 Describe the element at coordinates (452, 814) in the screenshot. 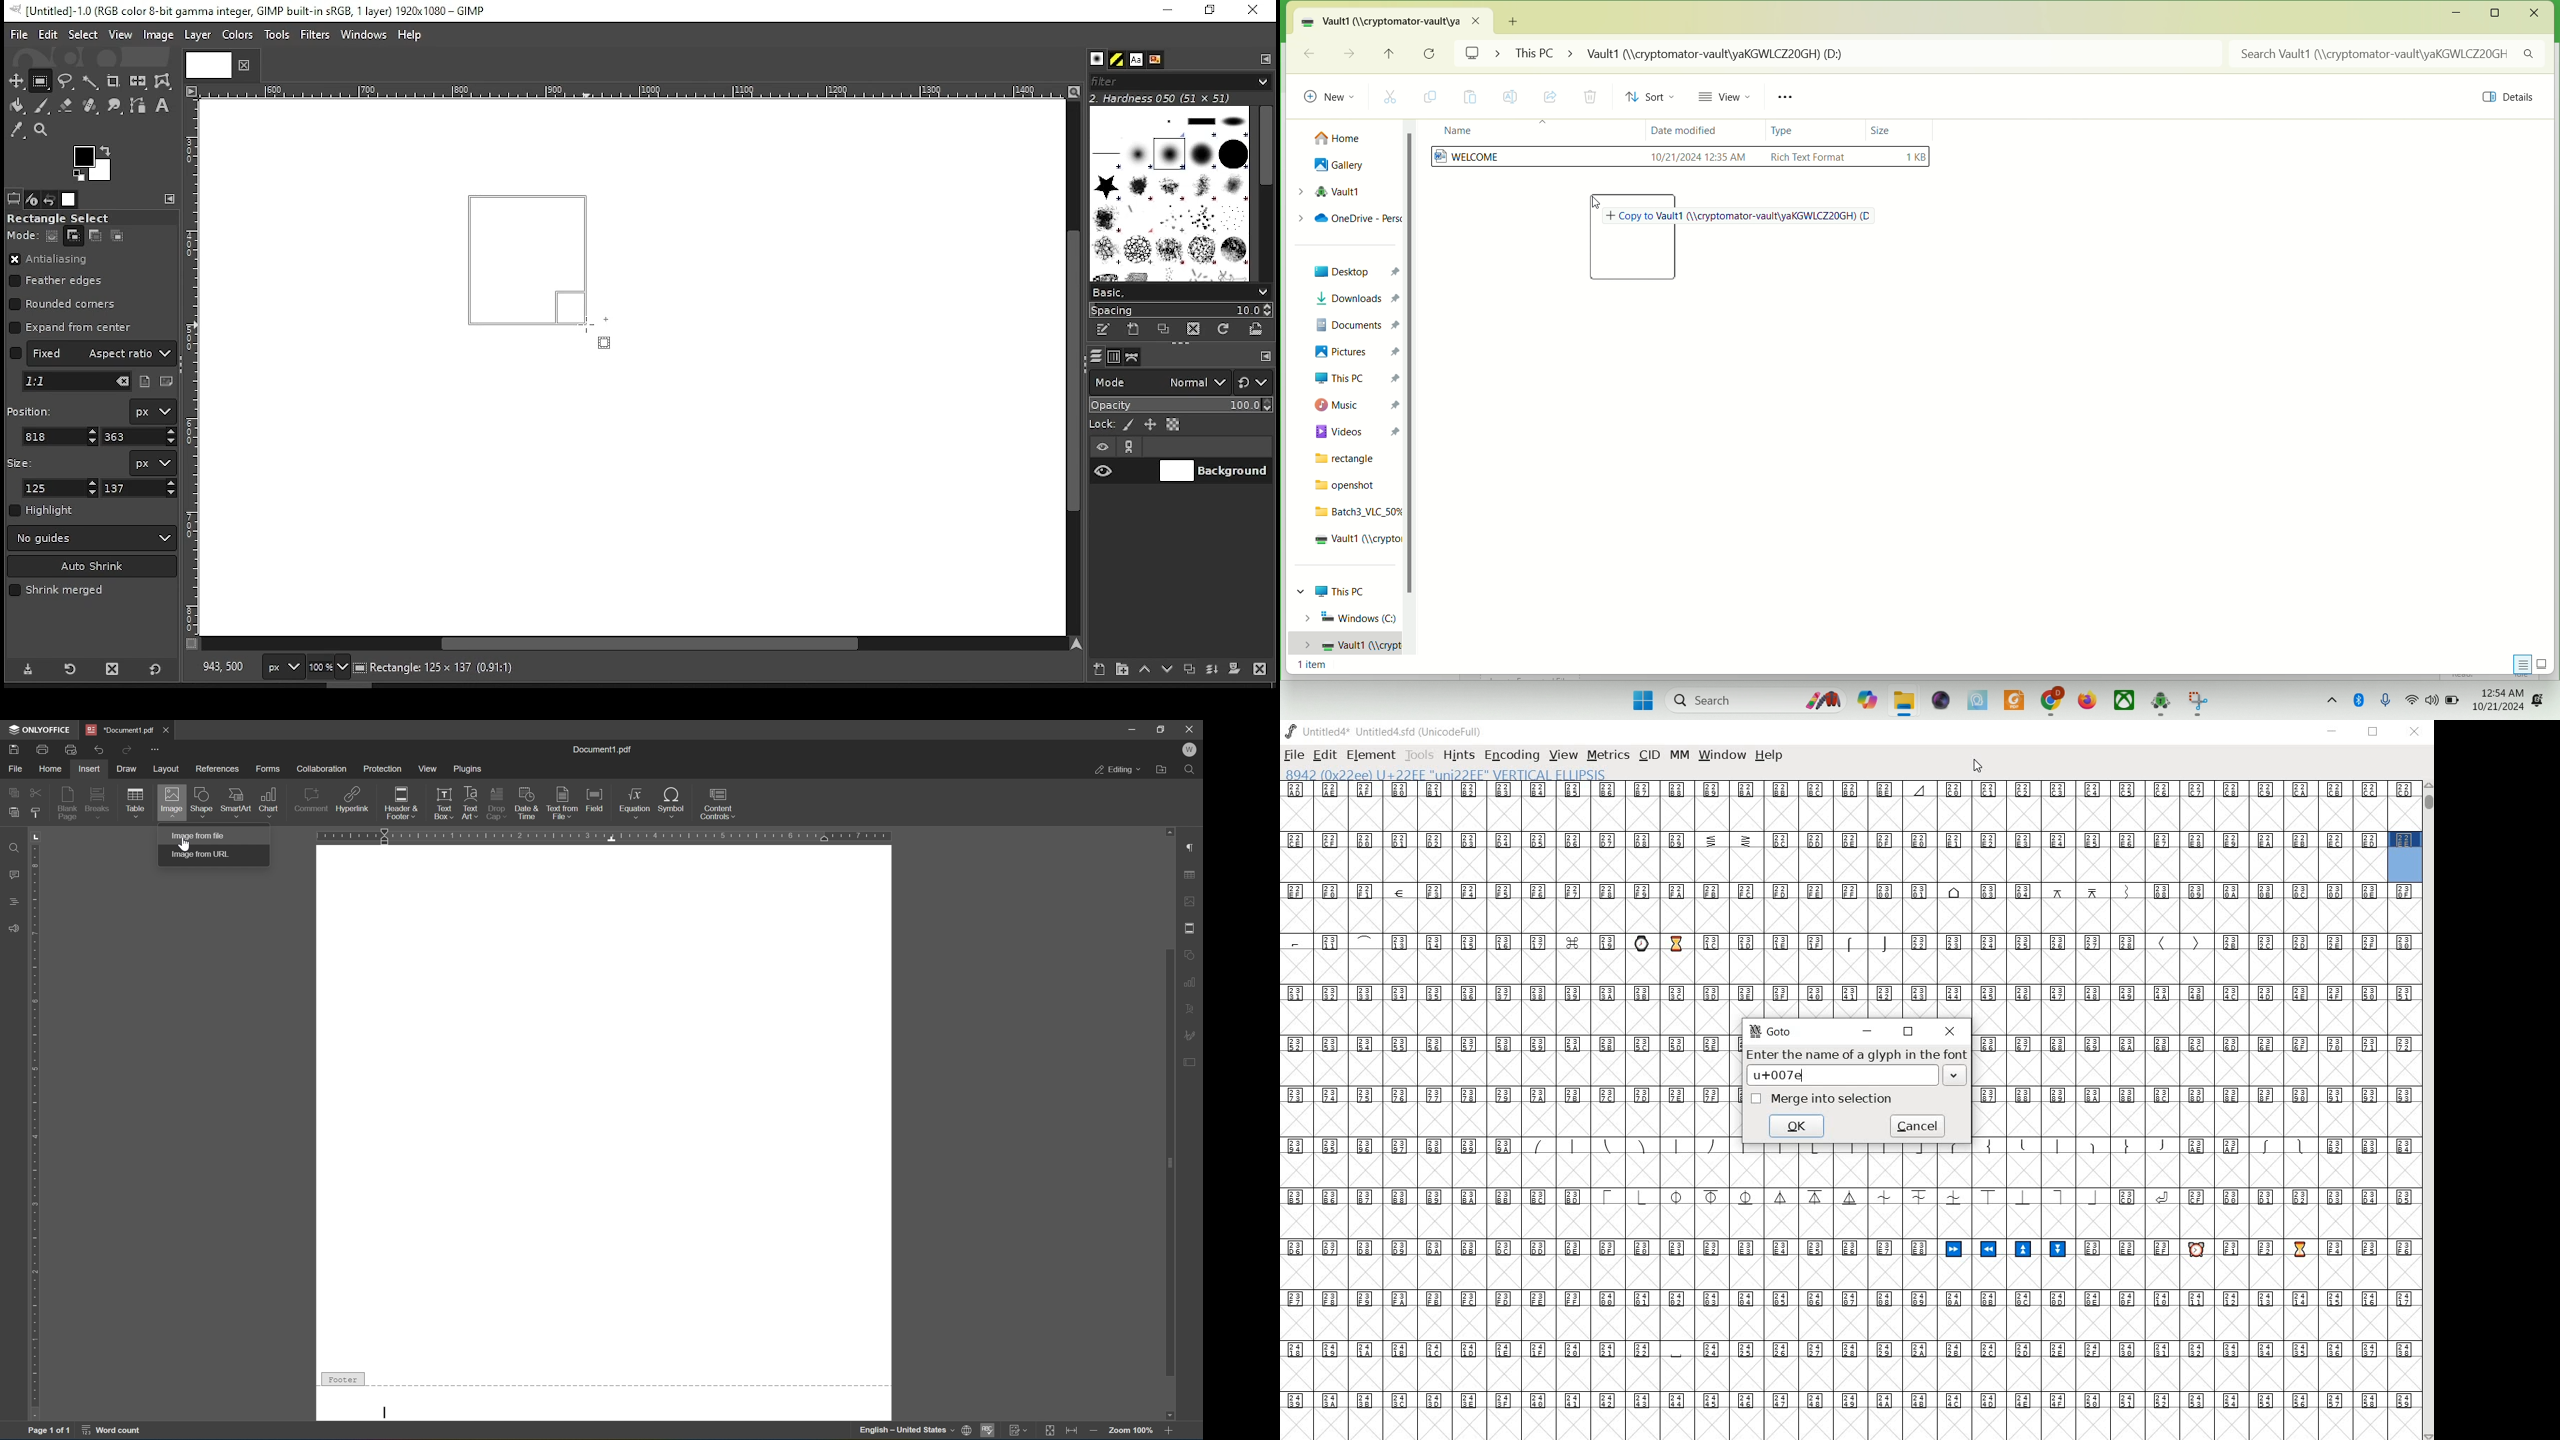

I see `edit header or footer` at that location.